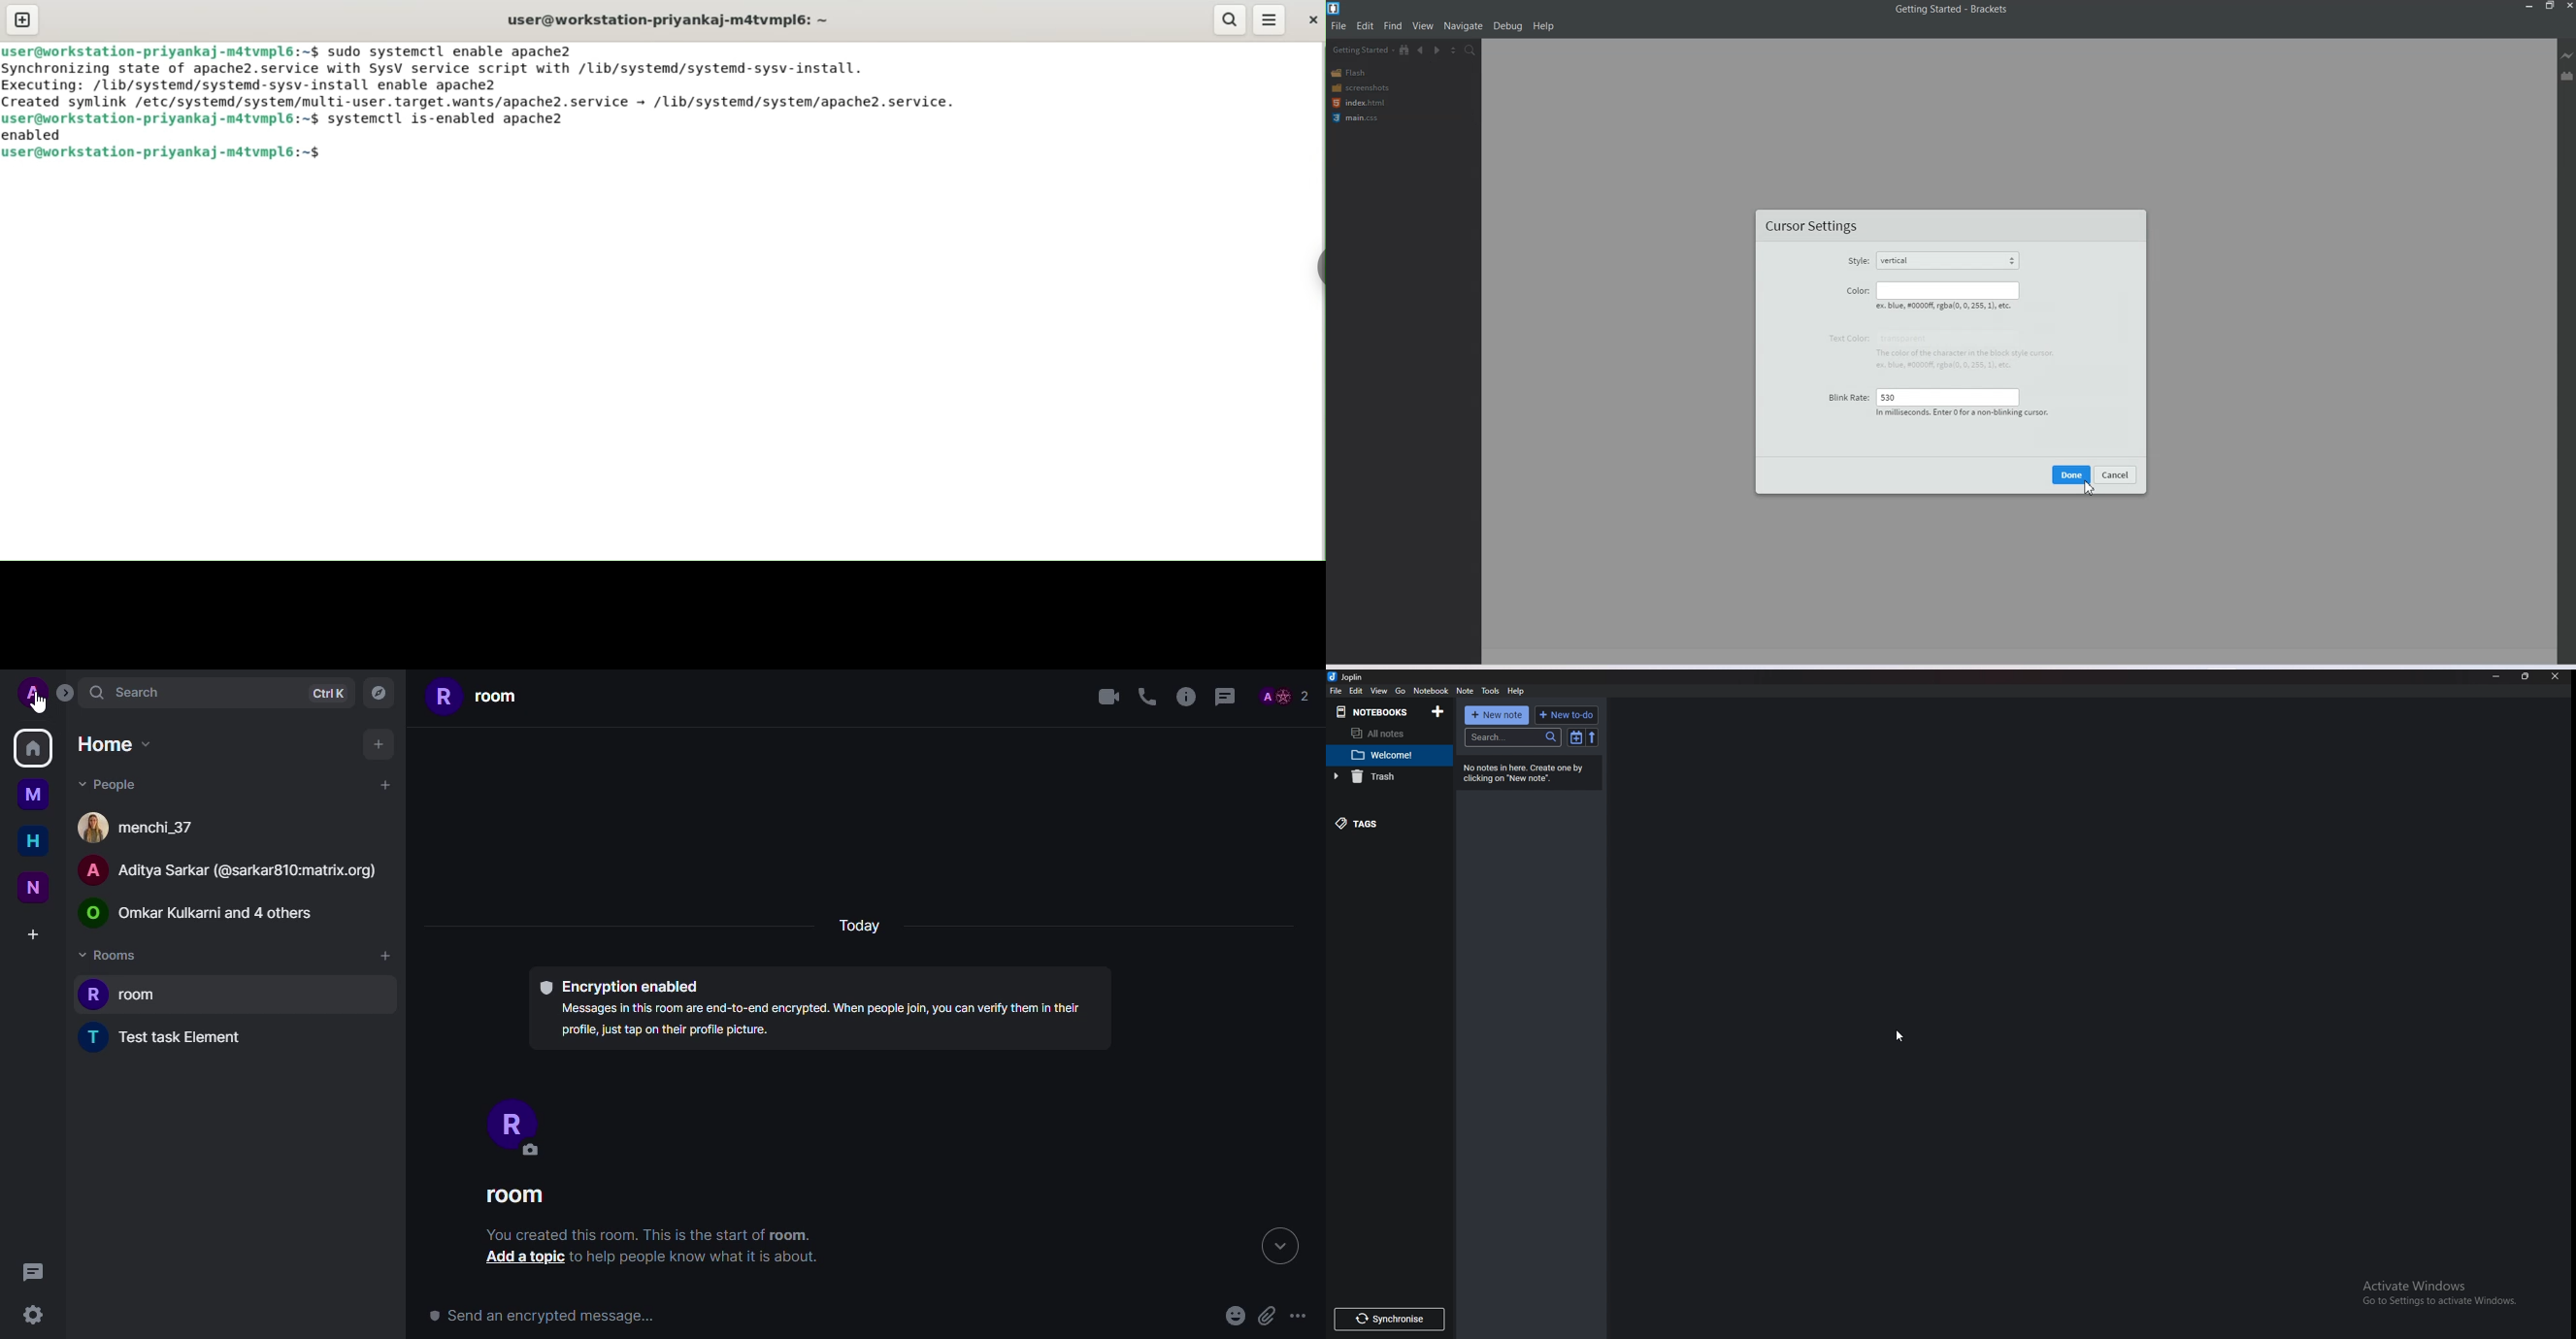 The height and width of the screenshot is (1344, 2576). What do you see at coordinates (2556, 676) in the screenshot?
I see `close` at bounding box center [2556, 676].